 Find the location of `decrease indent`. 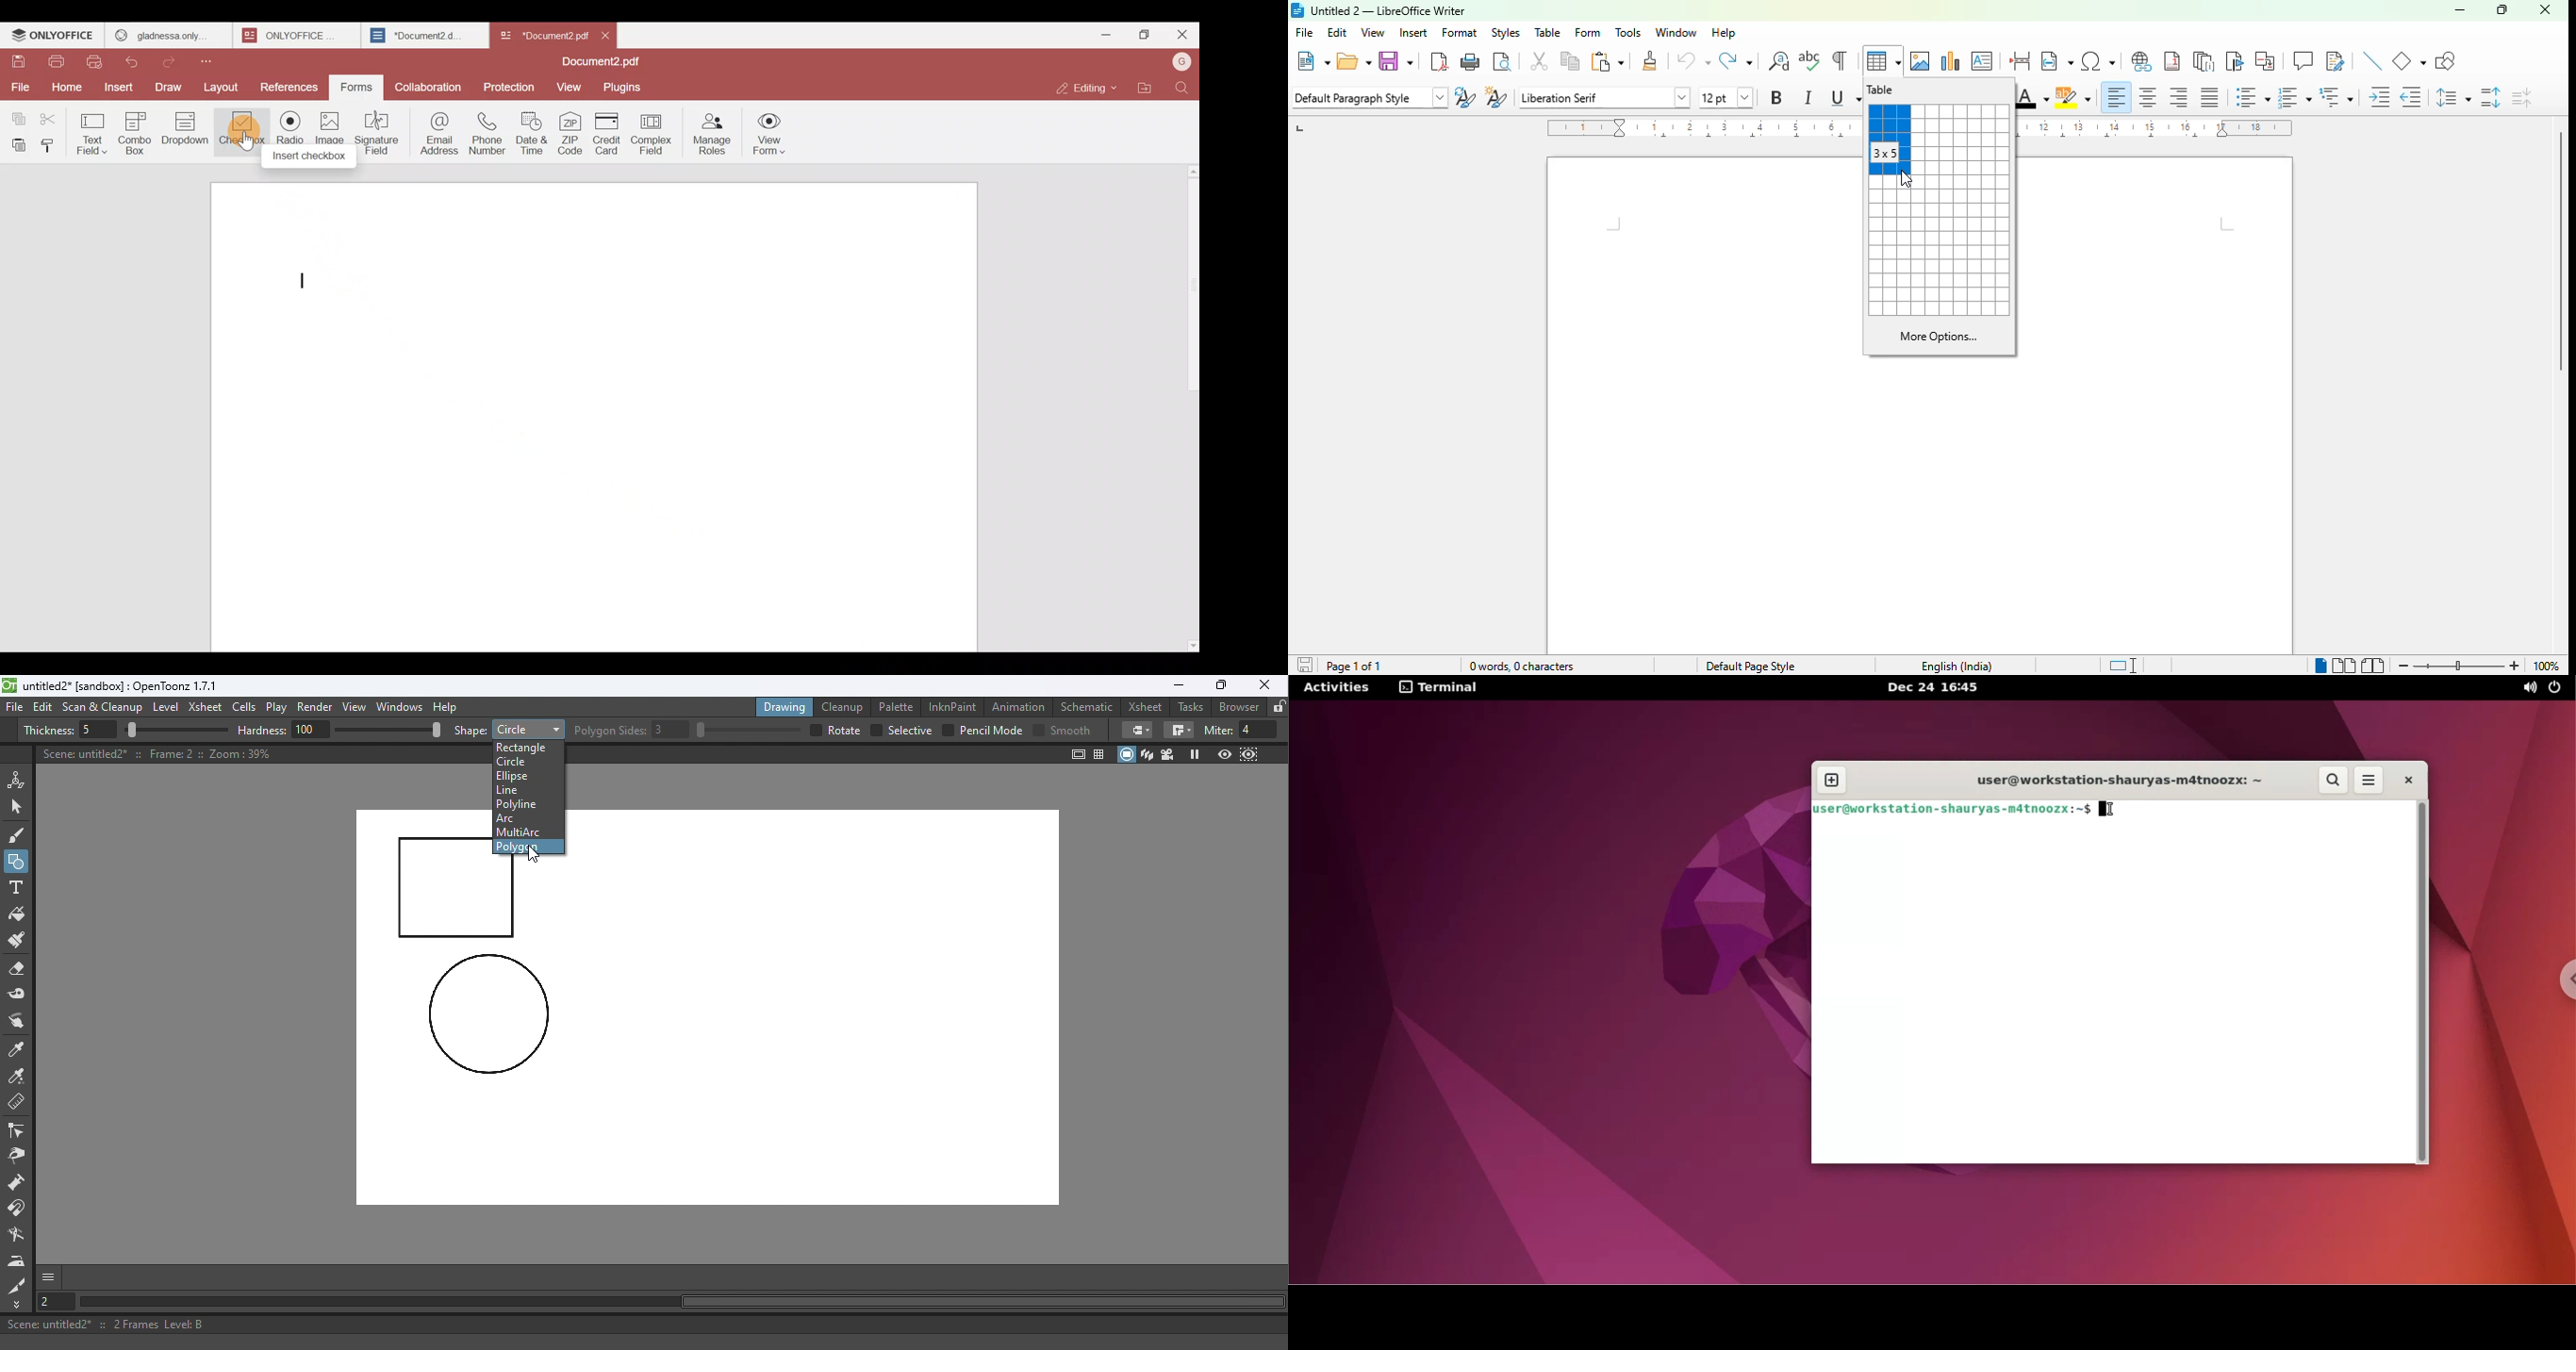

decrease indent is located at coordinates (2412, 97).